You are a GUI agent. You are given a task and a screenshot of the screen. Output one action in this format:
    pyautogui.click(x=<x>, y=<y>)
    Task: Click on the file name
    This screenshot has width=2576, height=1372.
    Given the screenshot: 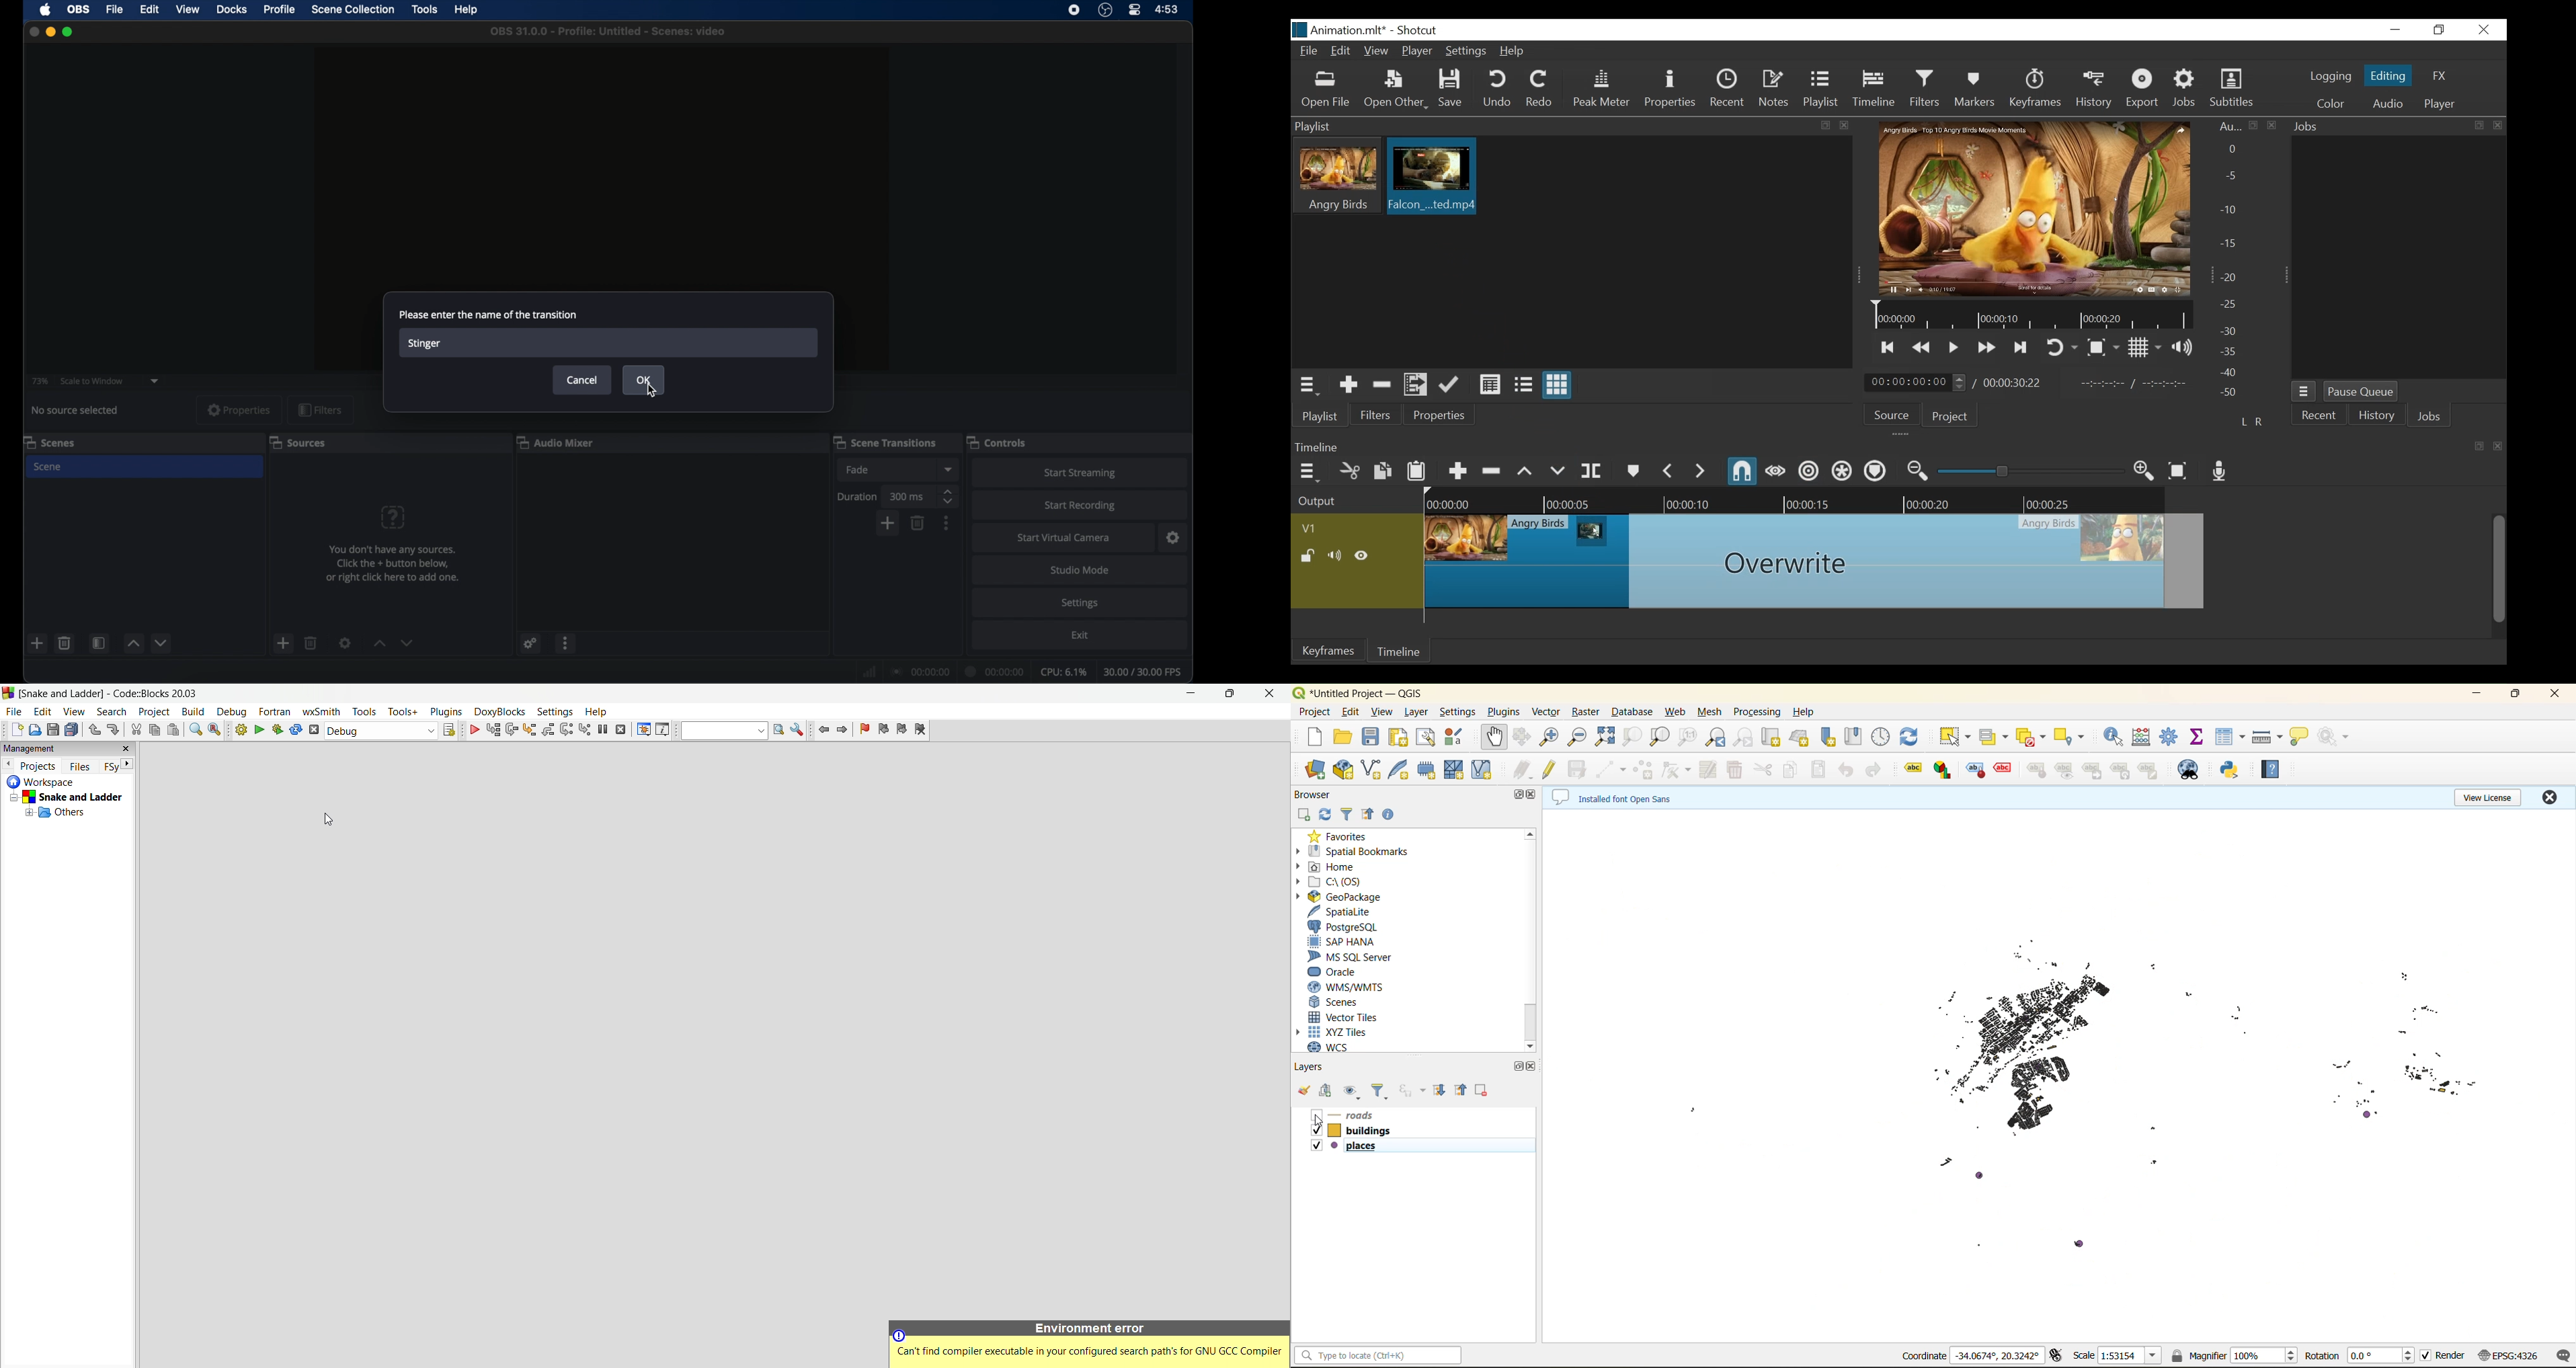 What is the action you would take?
    pyautogui.click(x=609, y=32)
    